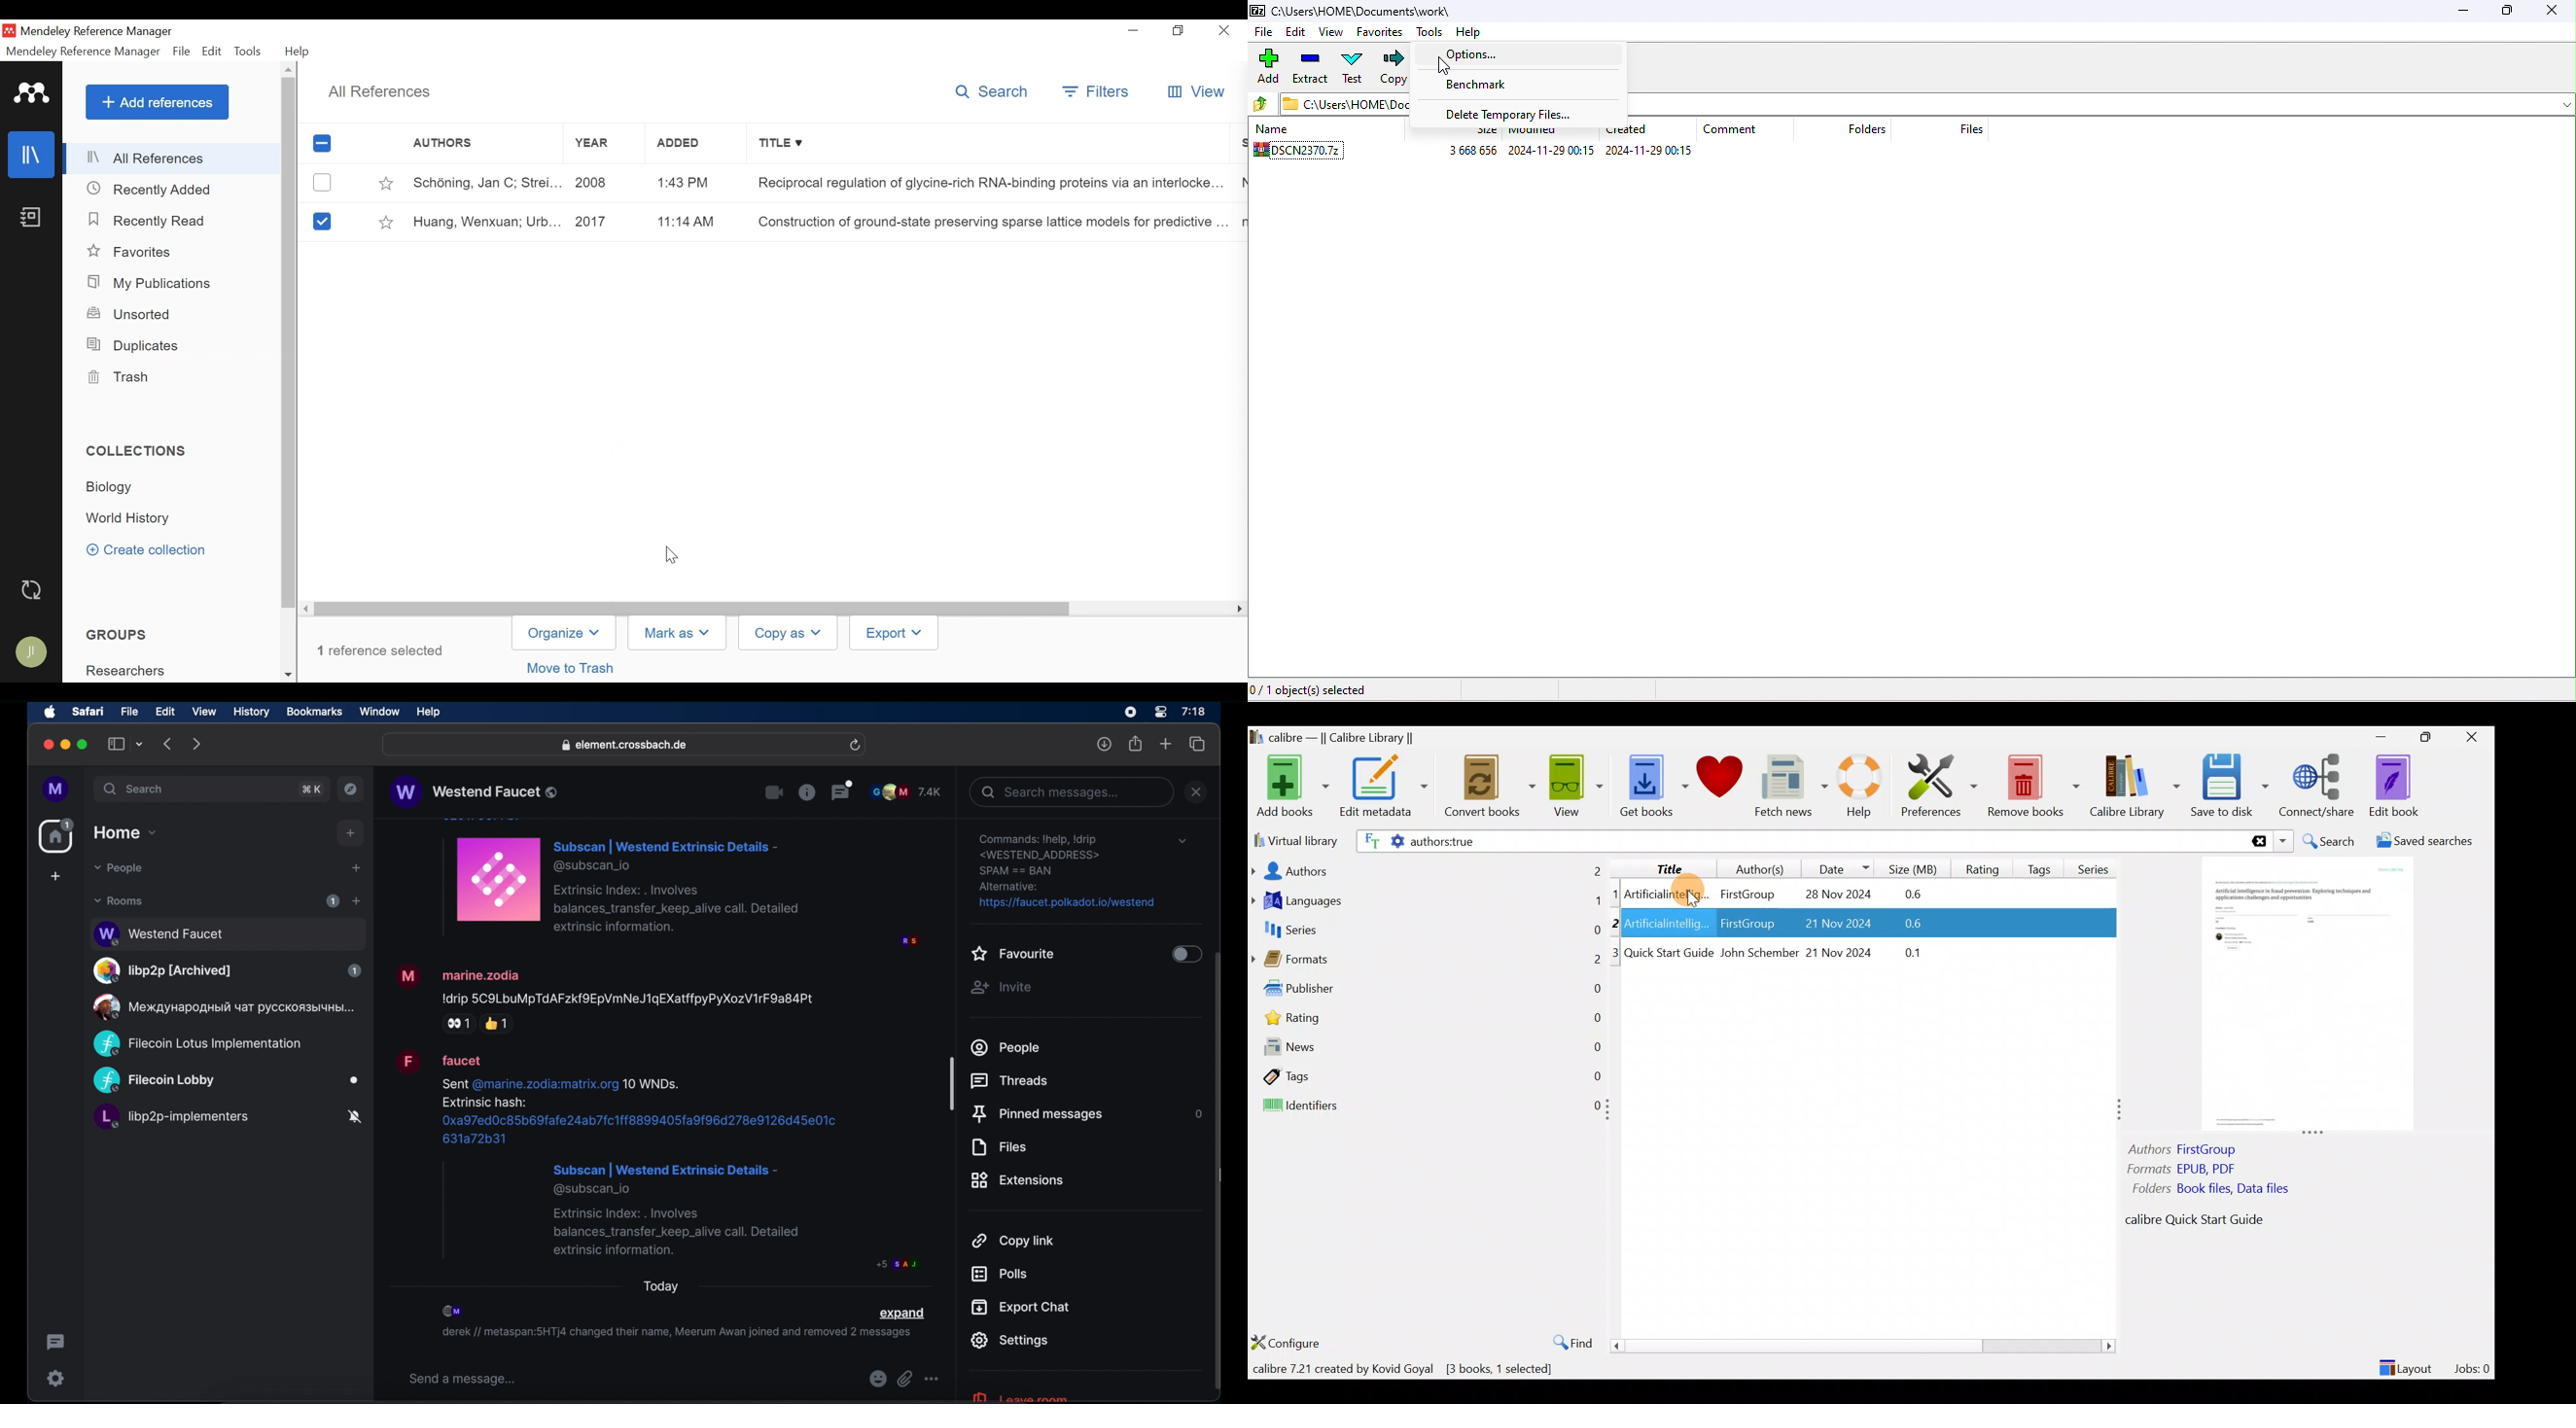  What do you see at coordinates (1754, 866) in the screenshot?
I see `Author(s)` at bounding box center [1754, 866].